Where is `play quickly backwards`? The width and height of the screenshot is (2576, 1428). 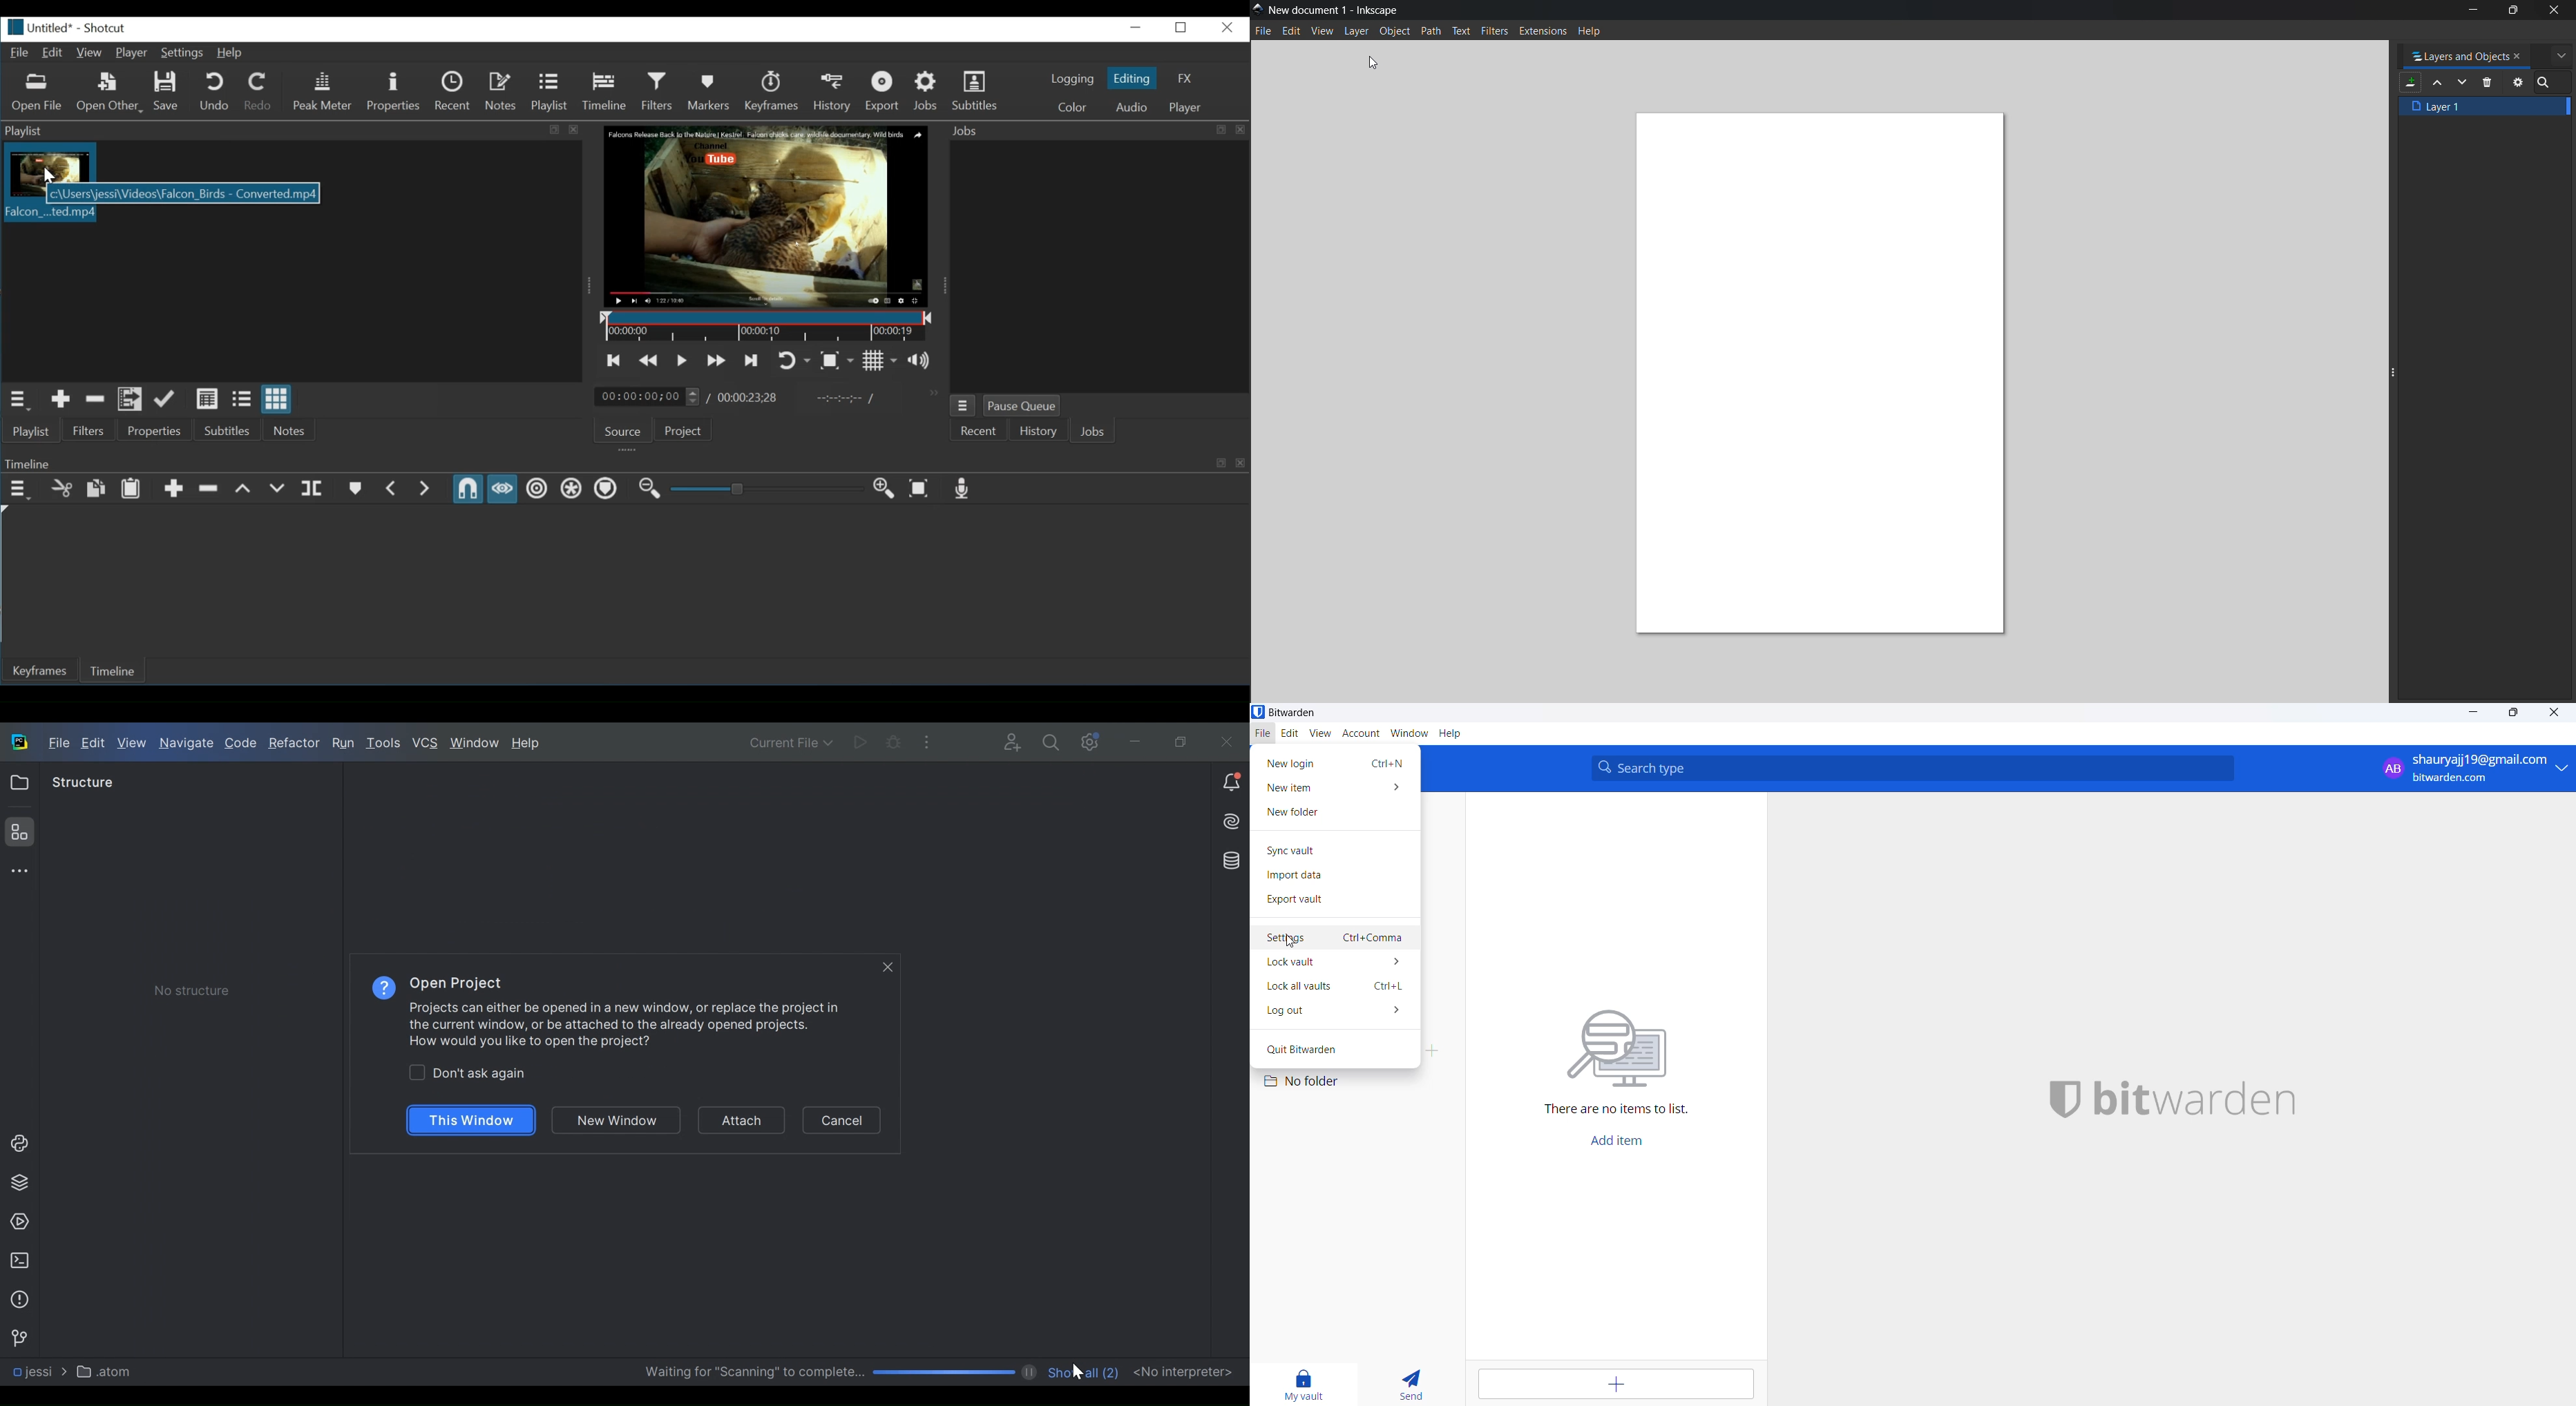 play quickly backwards is located at coordinates (647, 362).